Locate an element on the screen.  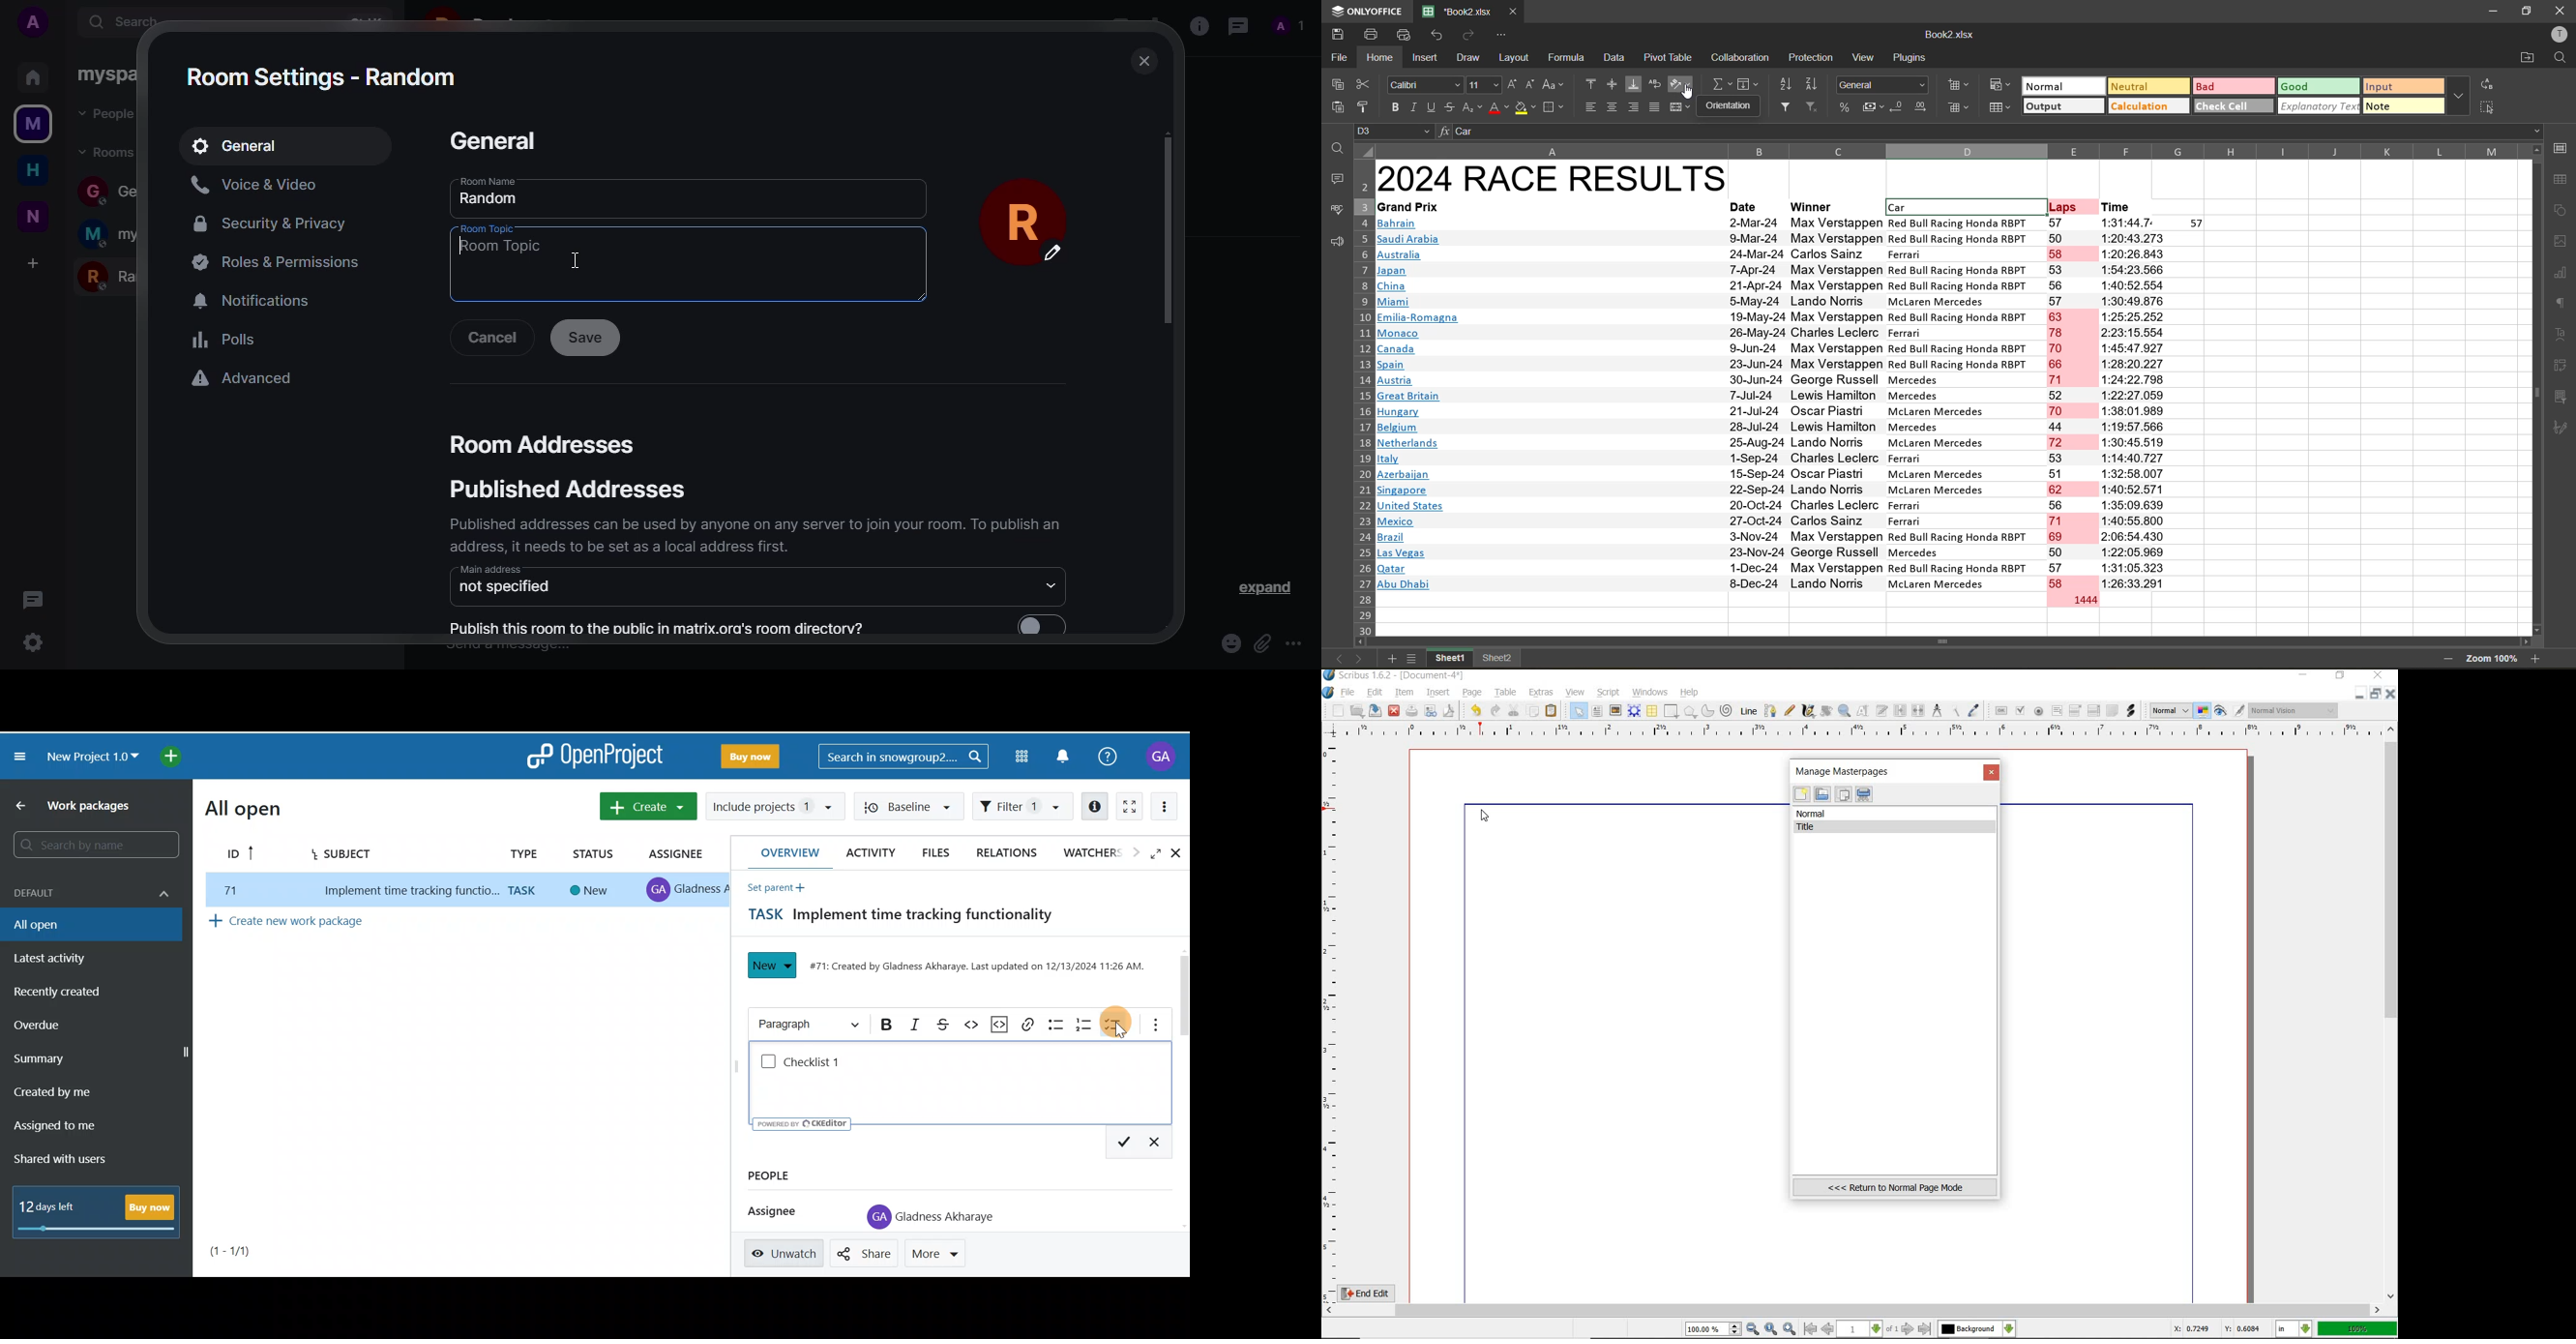
print is located at coordinates (1412, 711).